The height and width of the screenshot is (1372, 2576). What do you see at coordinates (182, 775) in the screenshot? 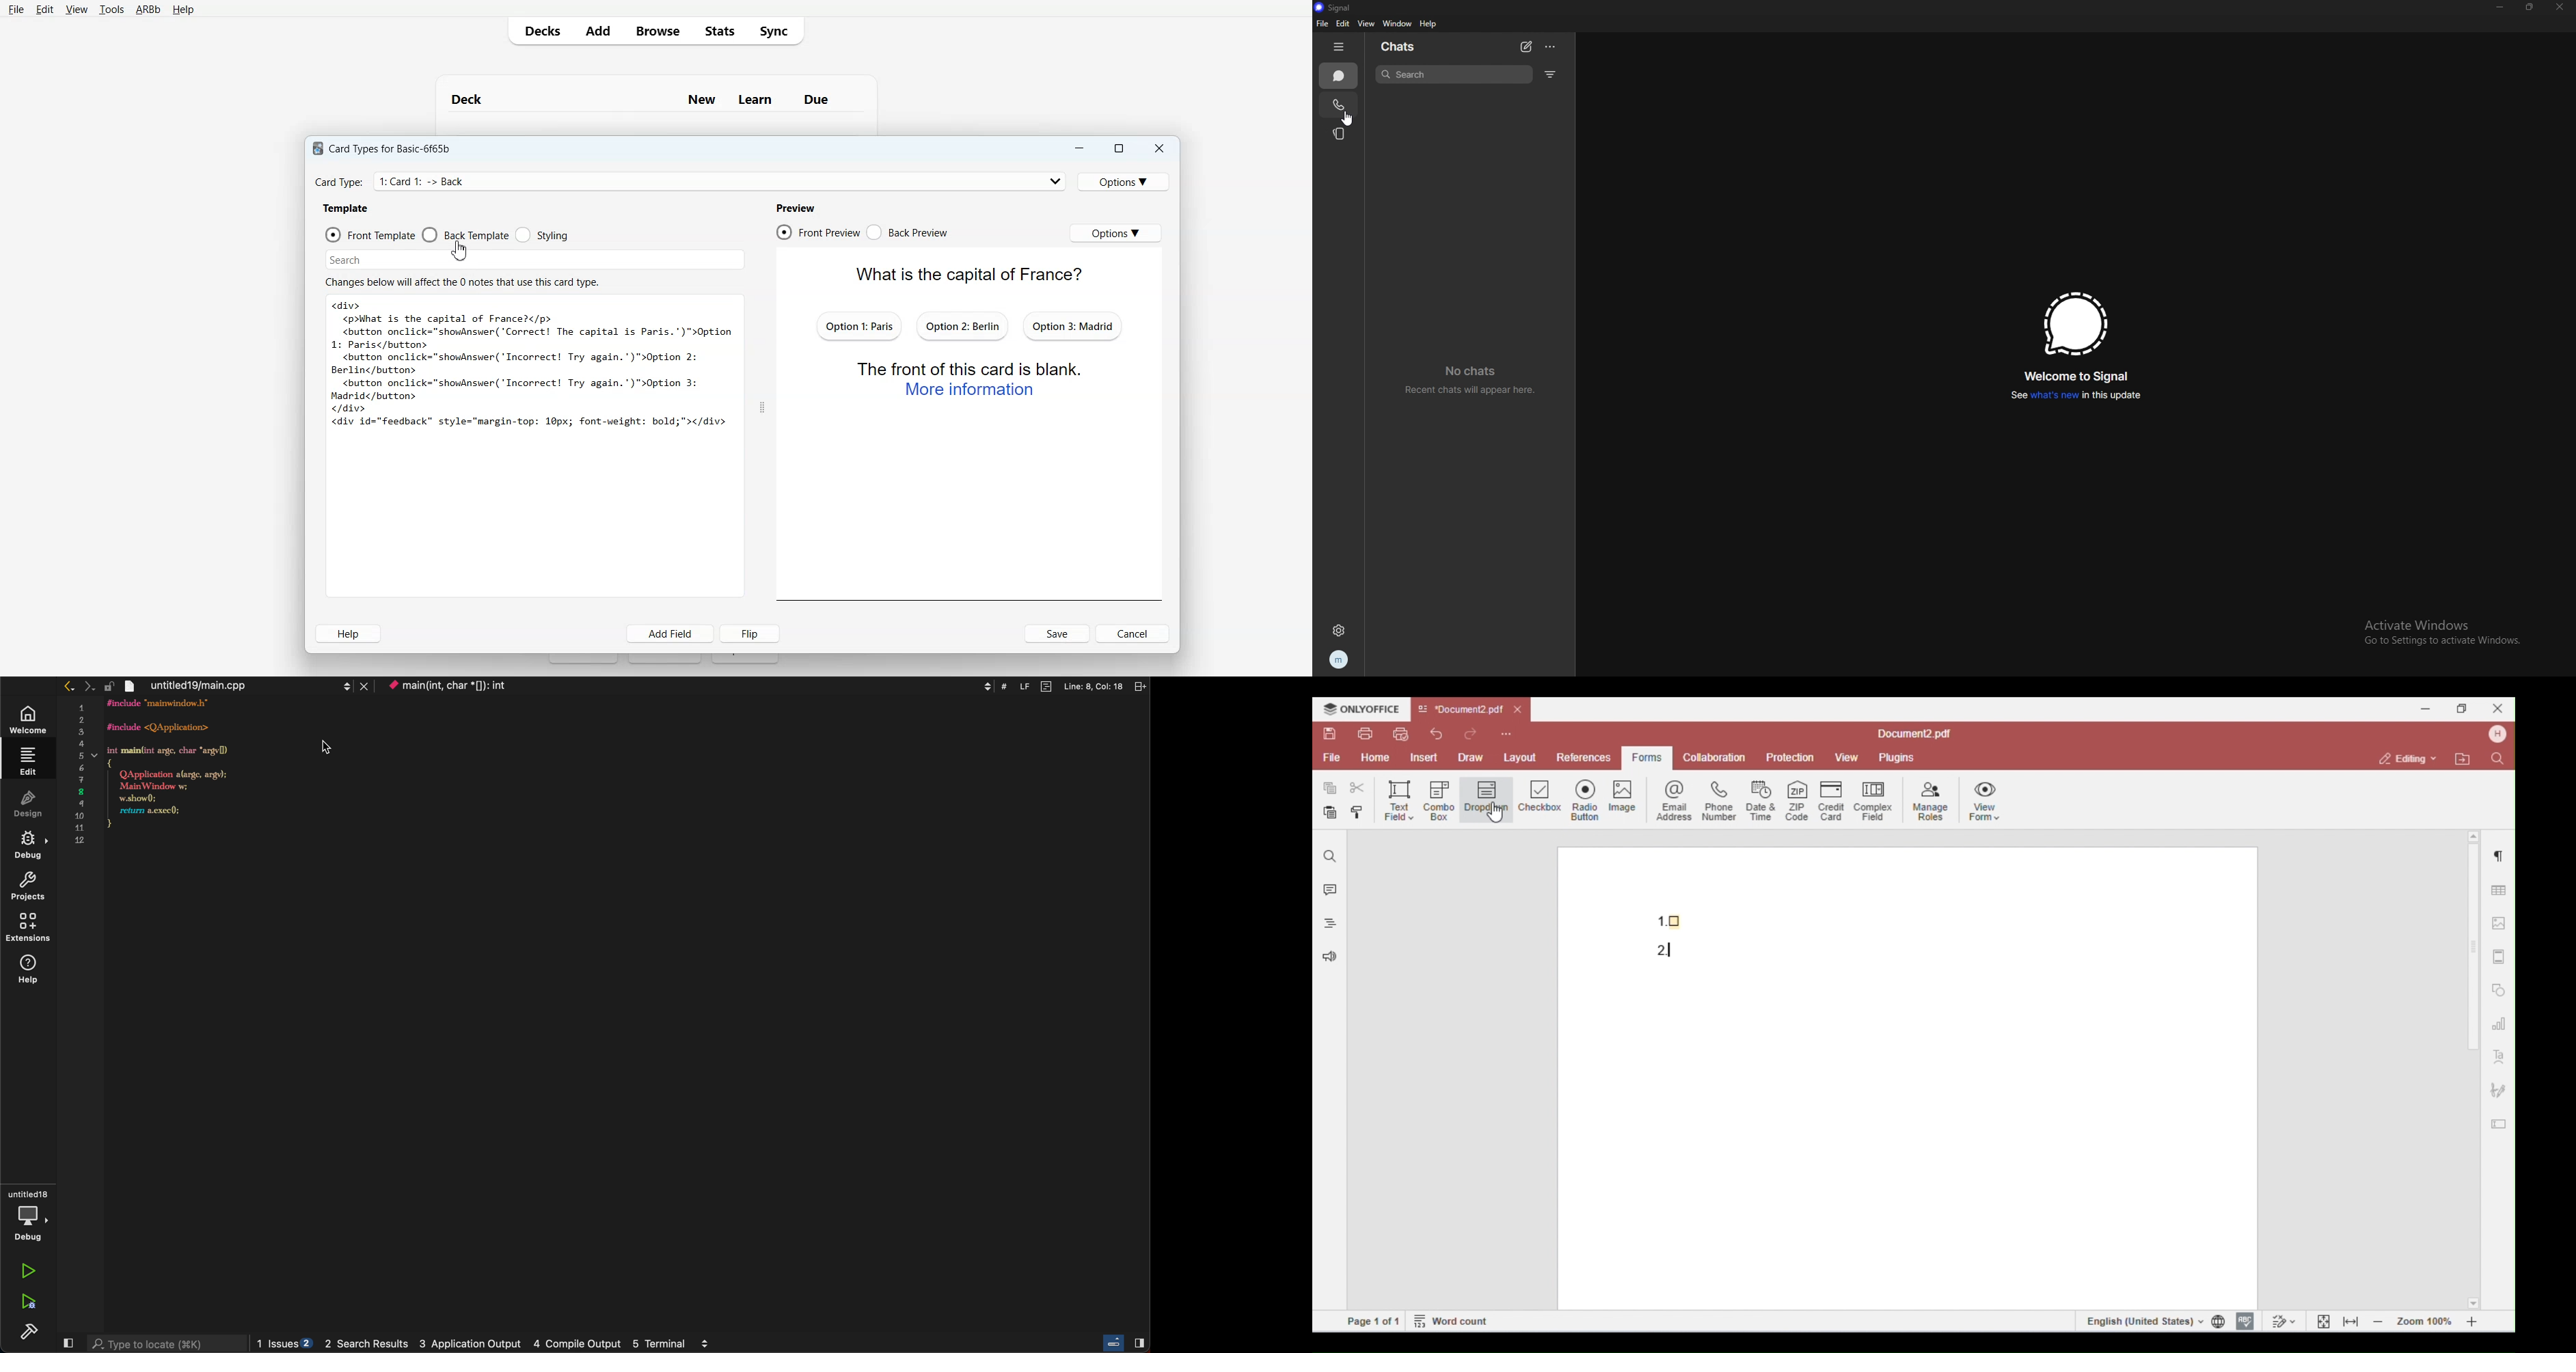
I see `code` at bounding box center [182, 775].